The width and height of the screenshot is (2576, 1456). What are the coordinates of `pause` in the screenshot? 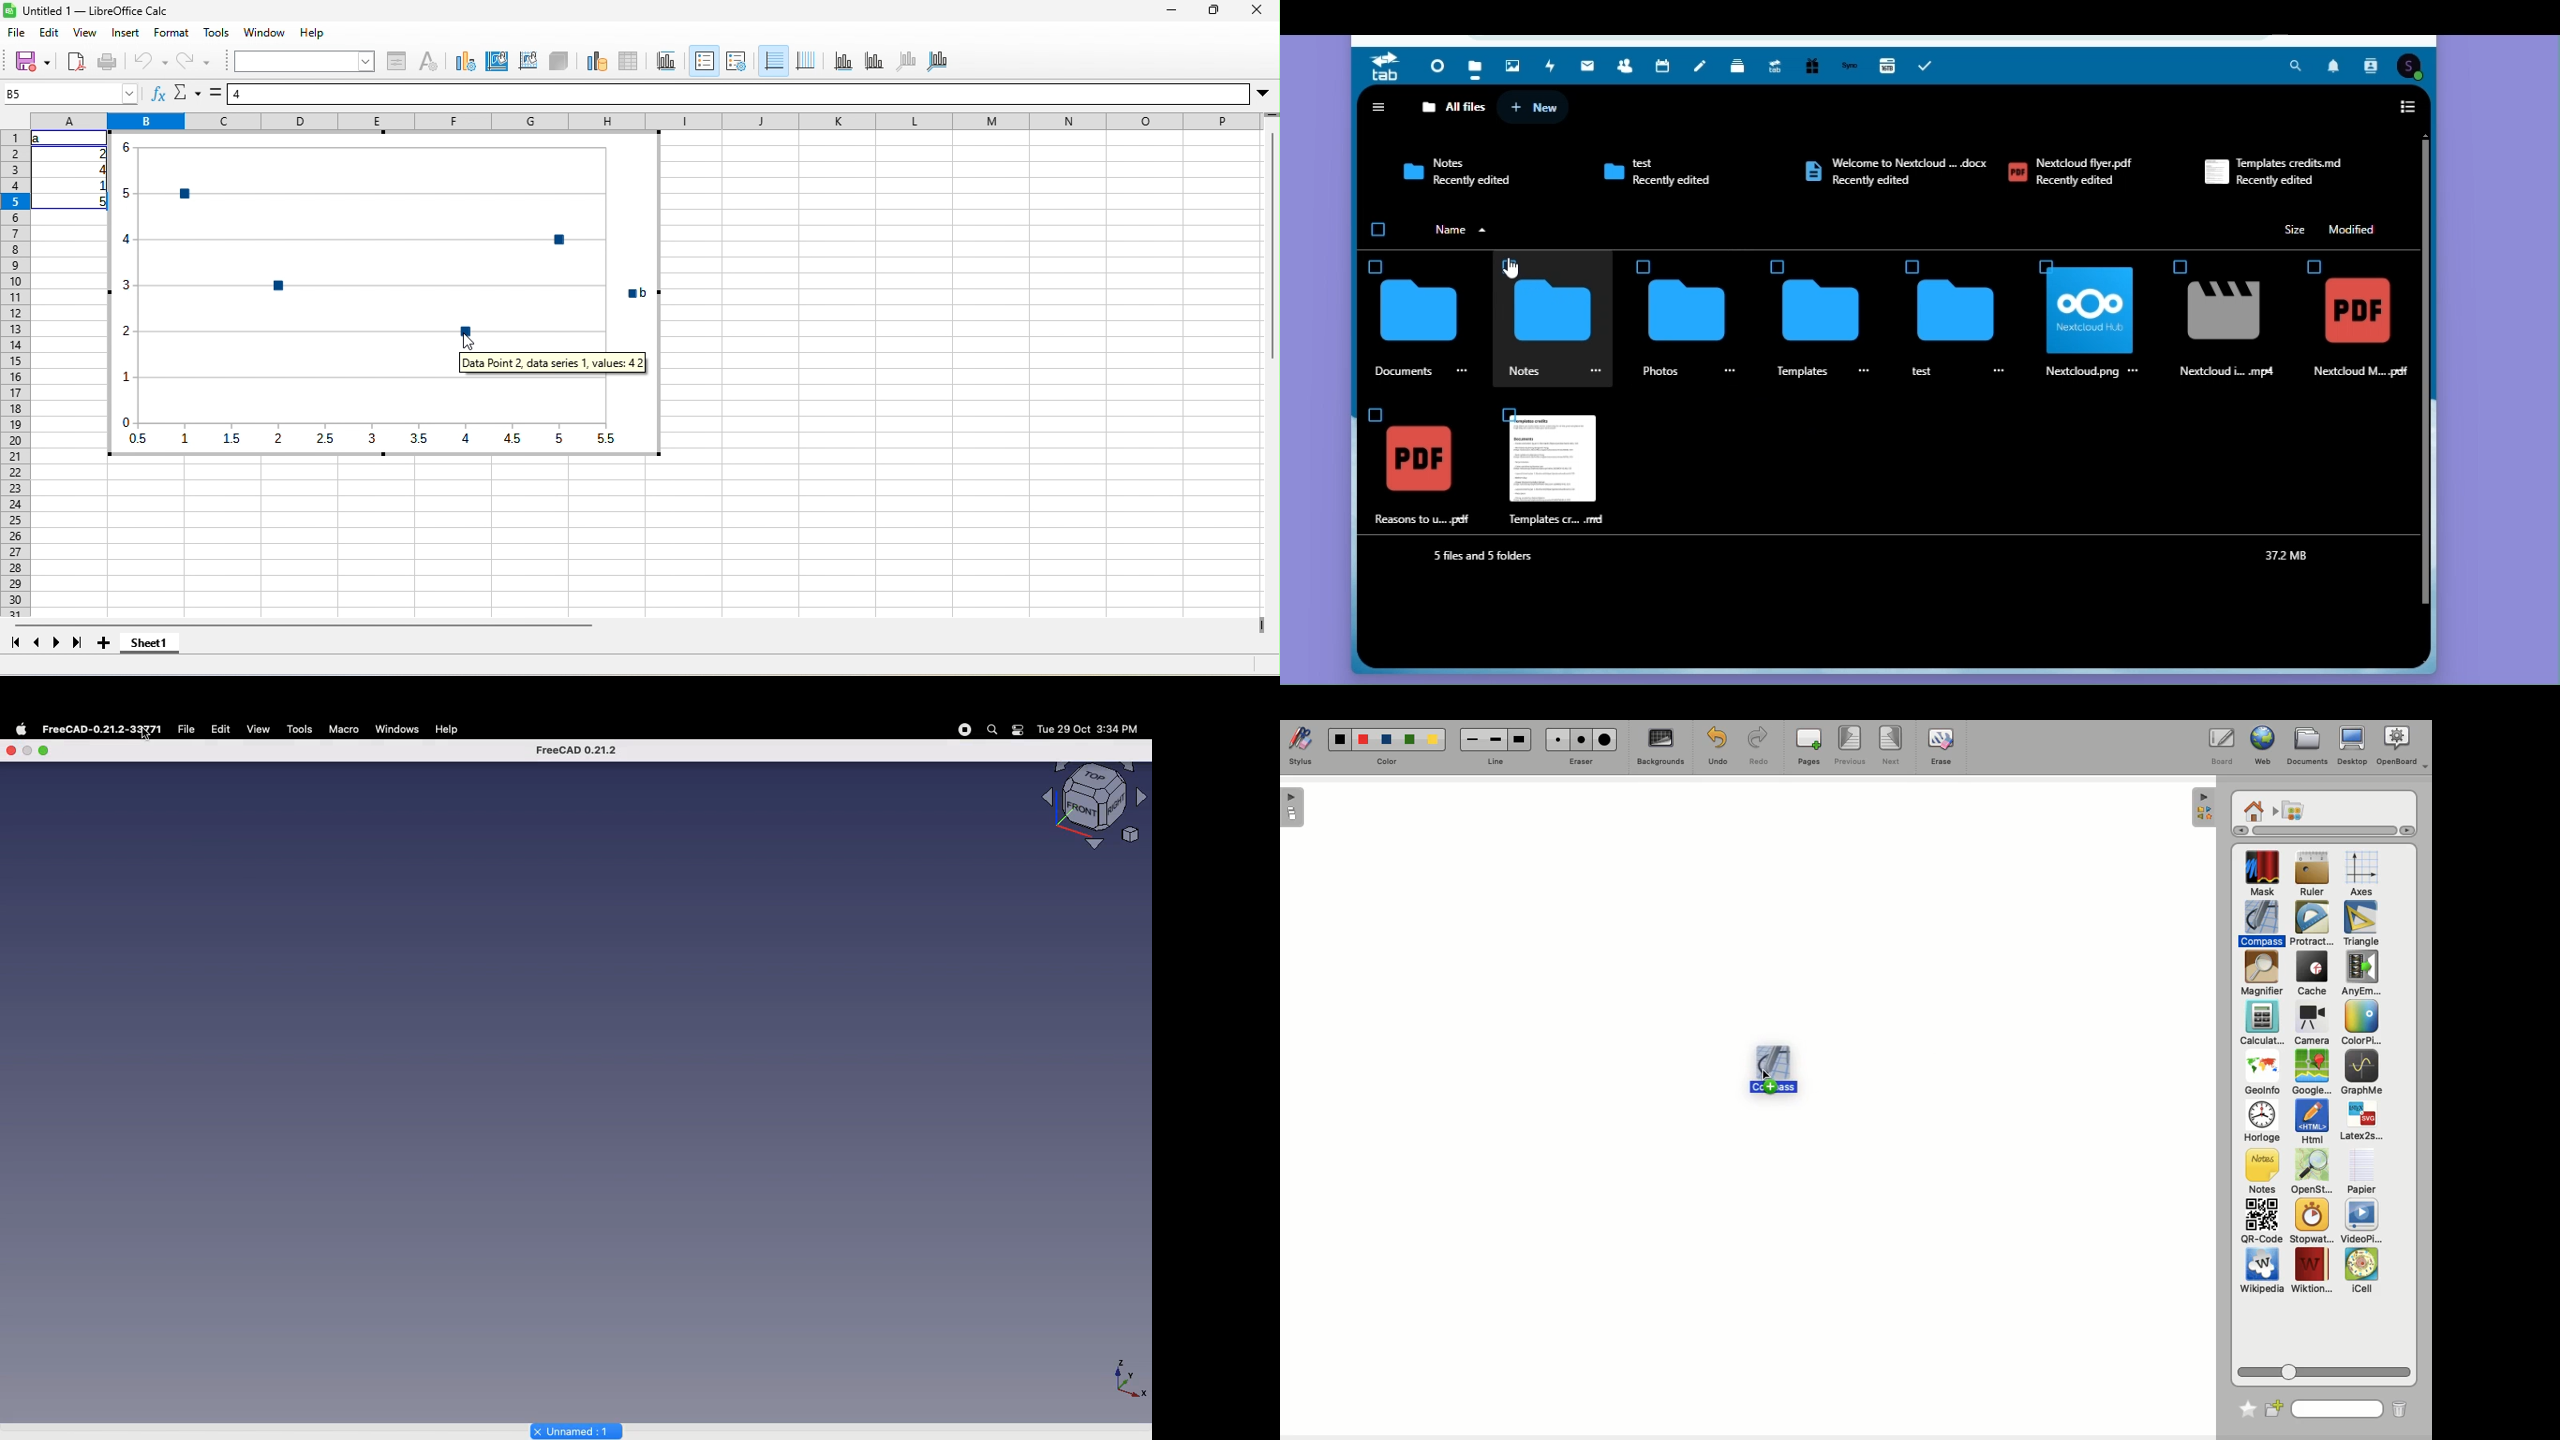 It's located at (29, 750).